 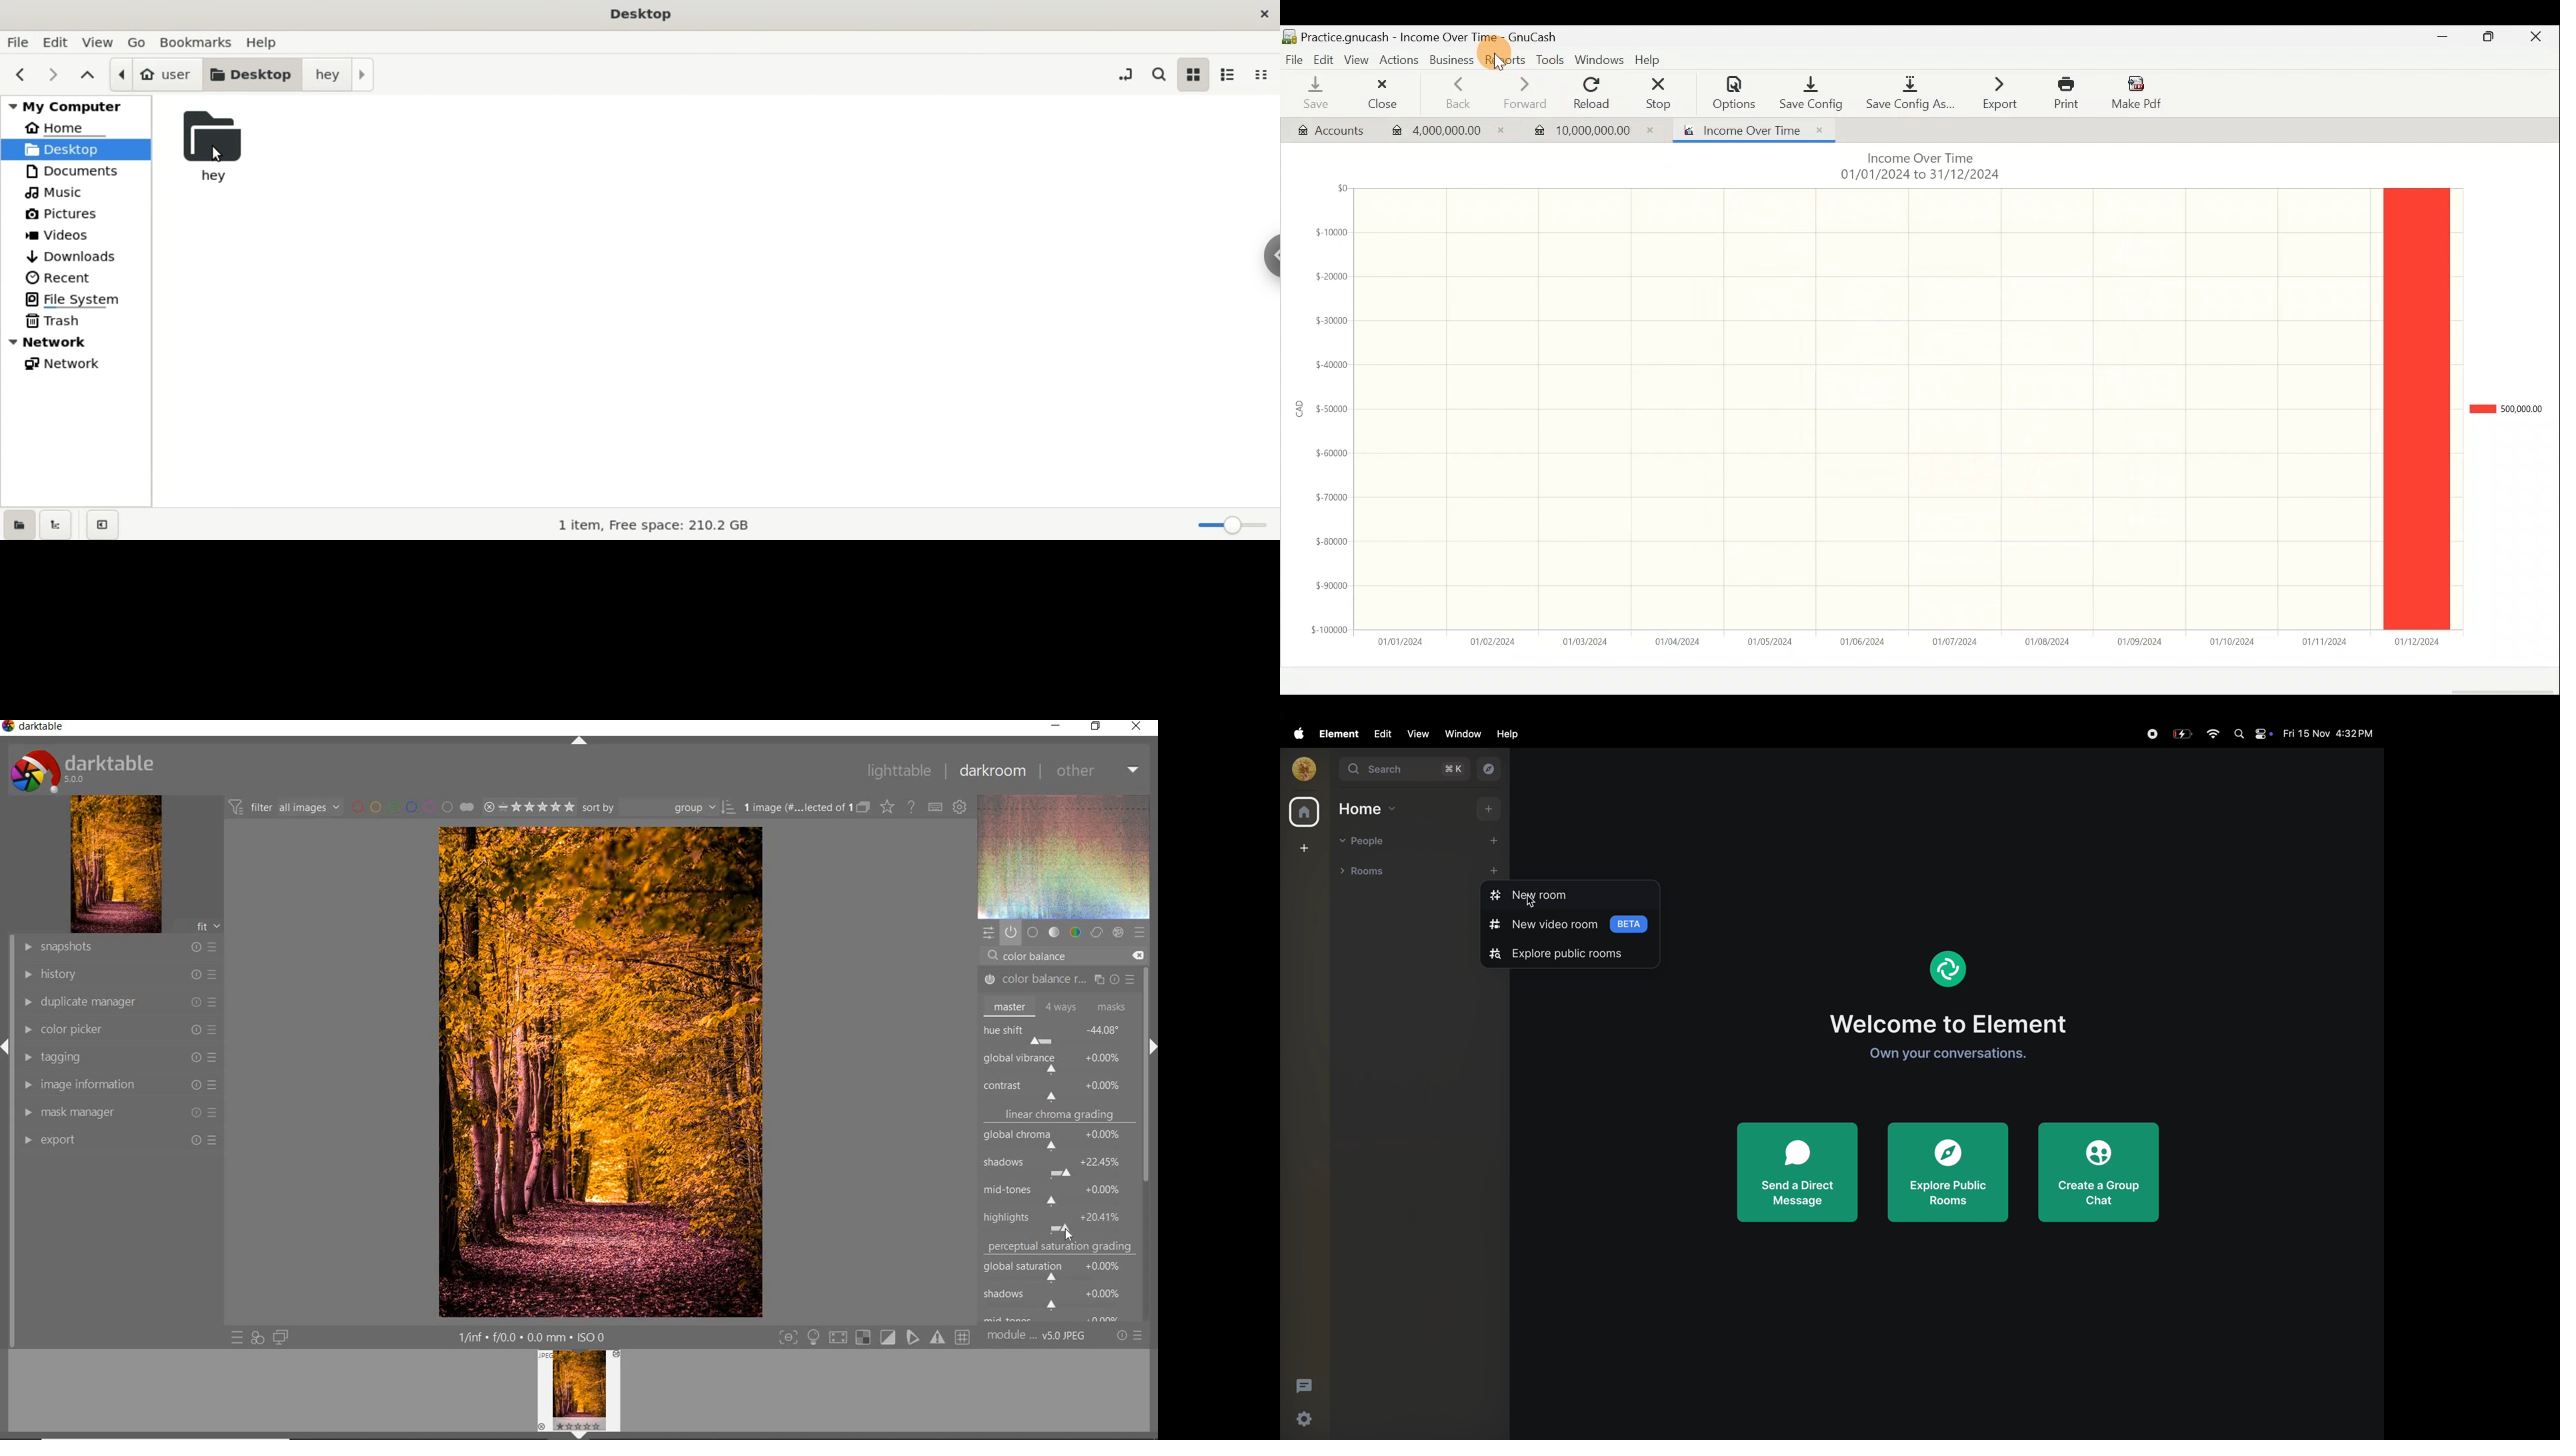 I want to click on Stop, so click(x=1660, y=93).